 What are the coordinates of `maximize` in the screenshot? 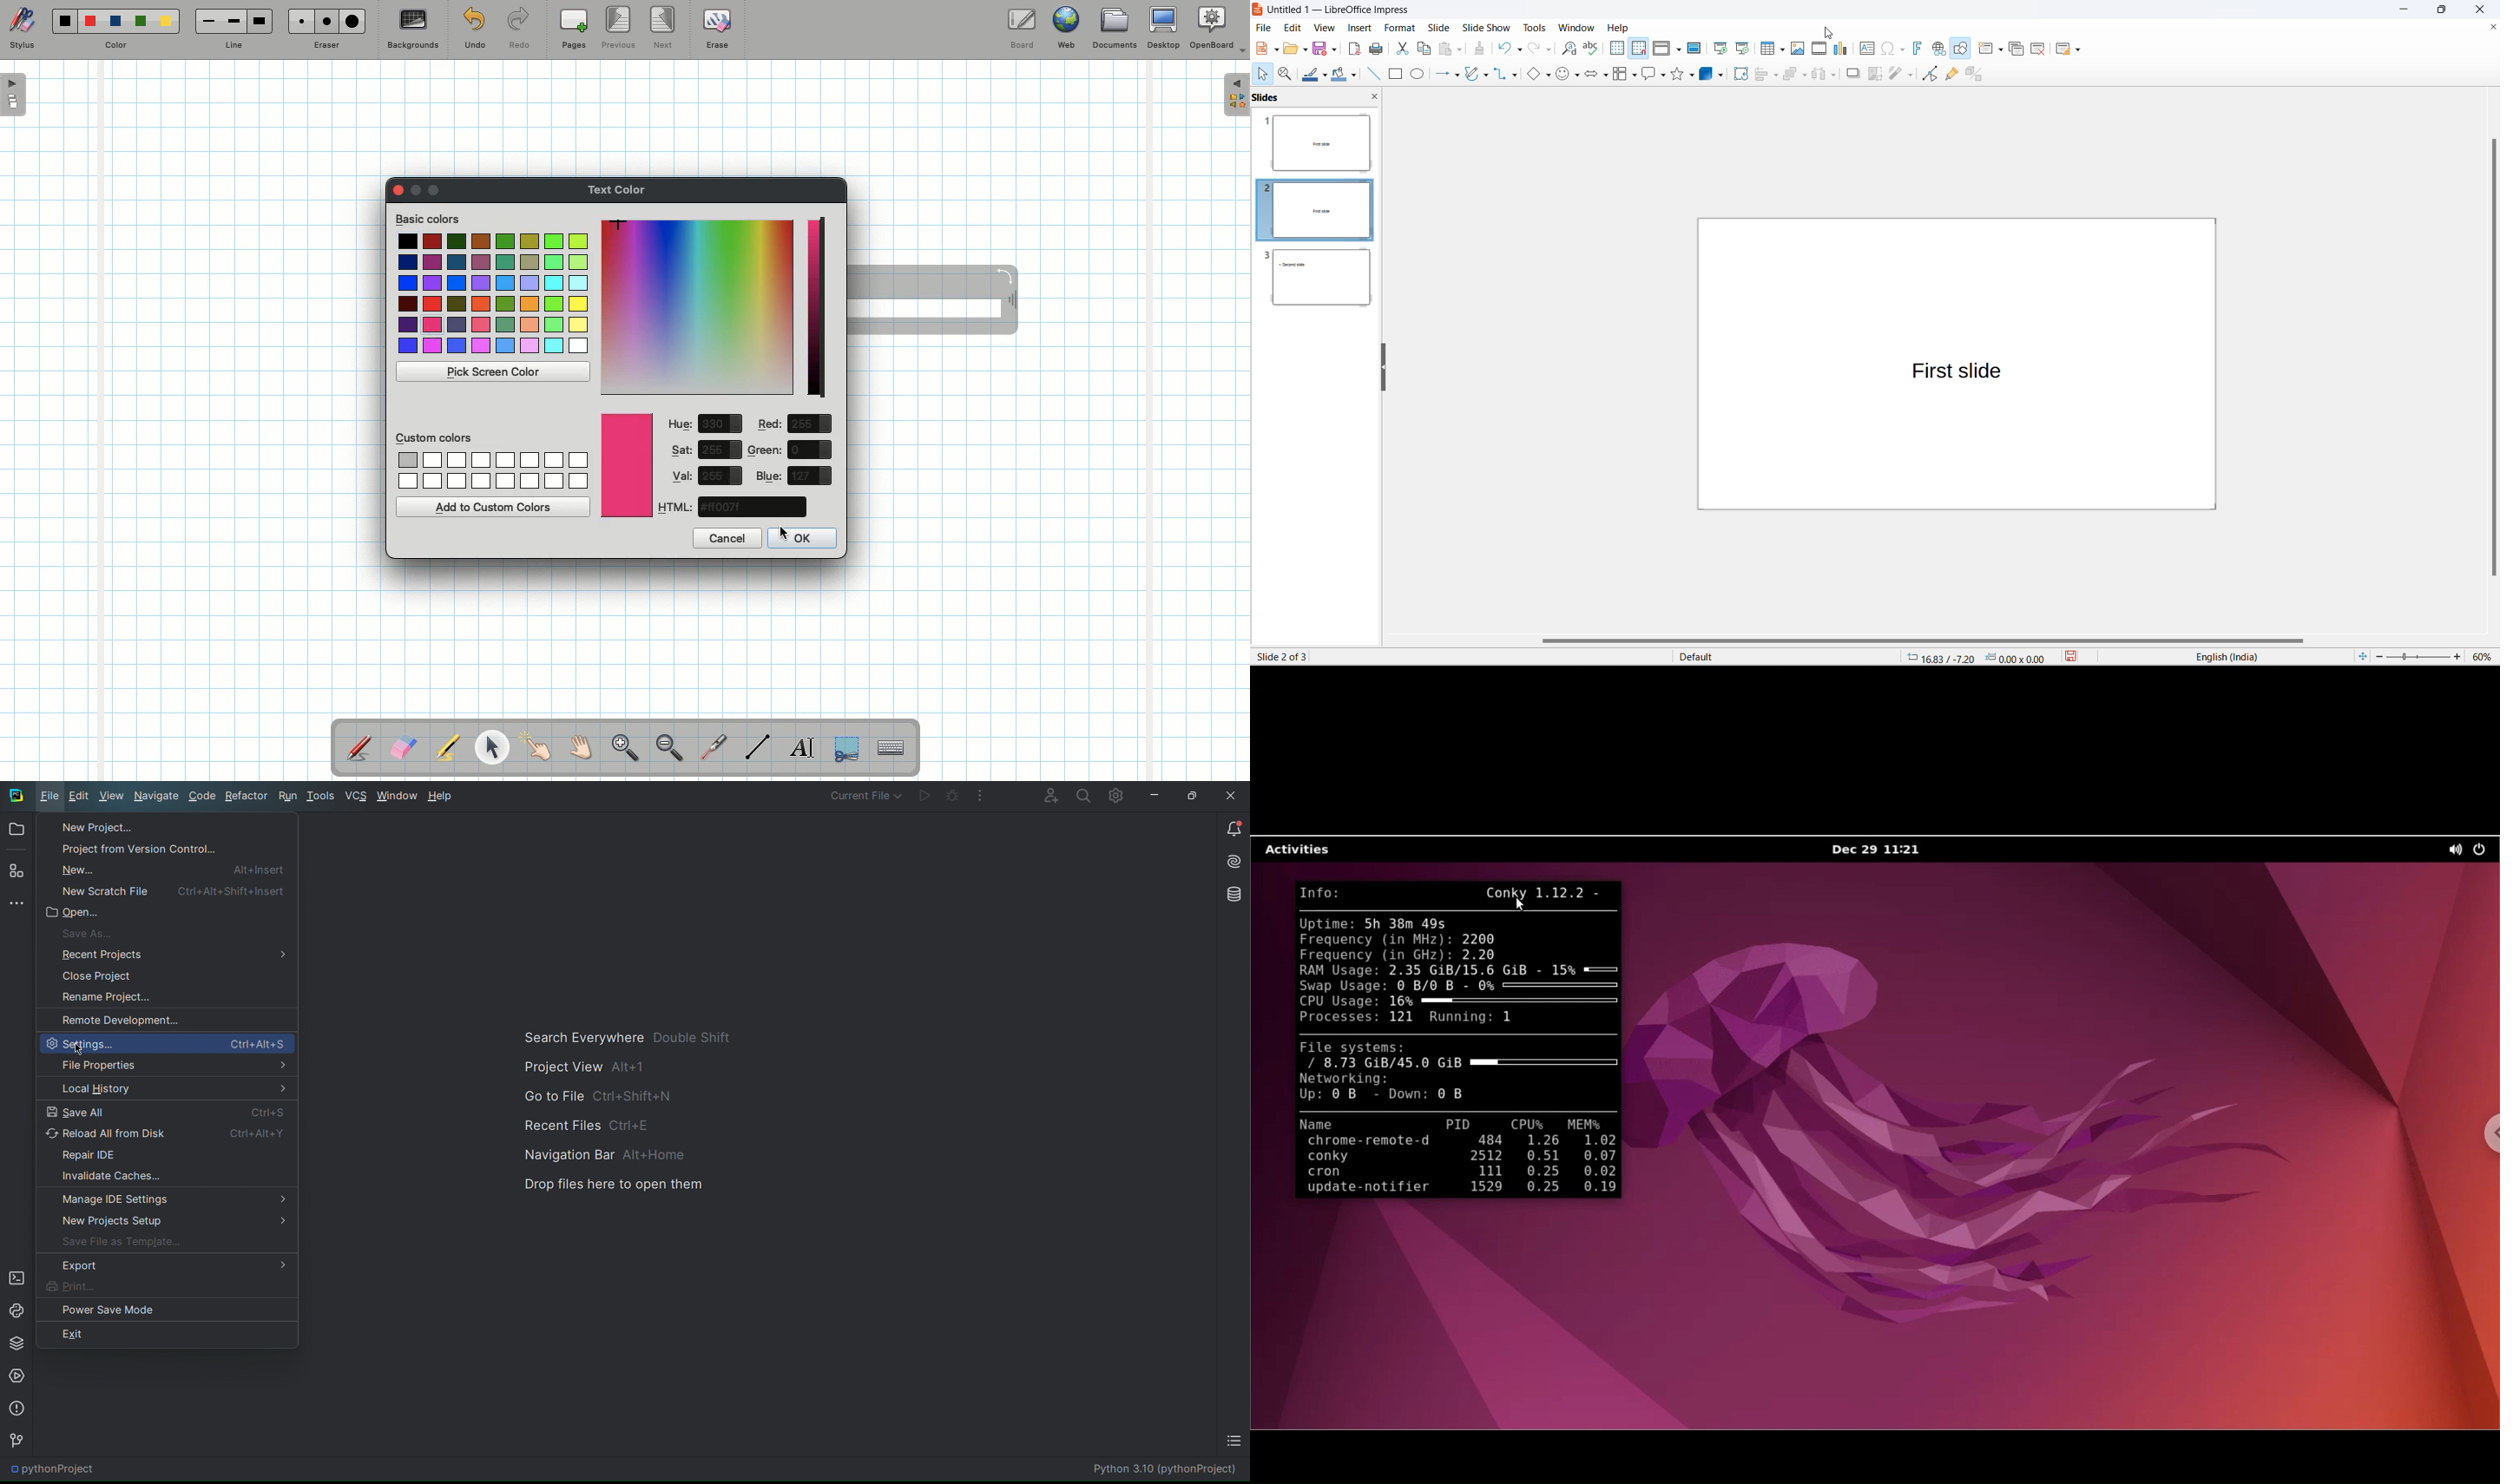 It's located at (2443, 10).